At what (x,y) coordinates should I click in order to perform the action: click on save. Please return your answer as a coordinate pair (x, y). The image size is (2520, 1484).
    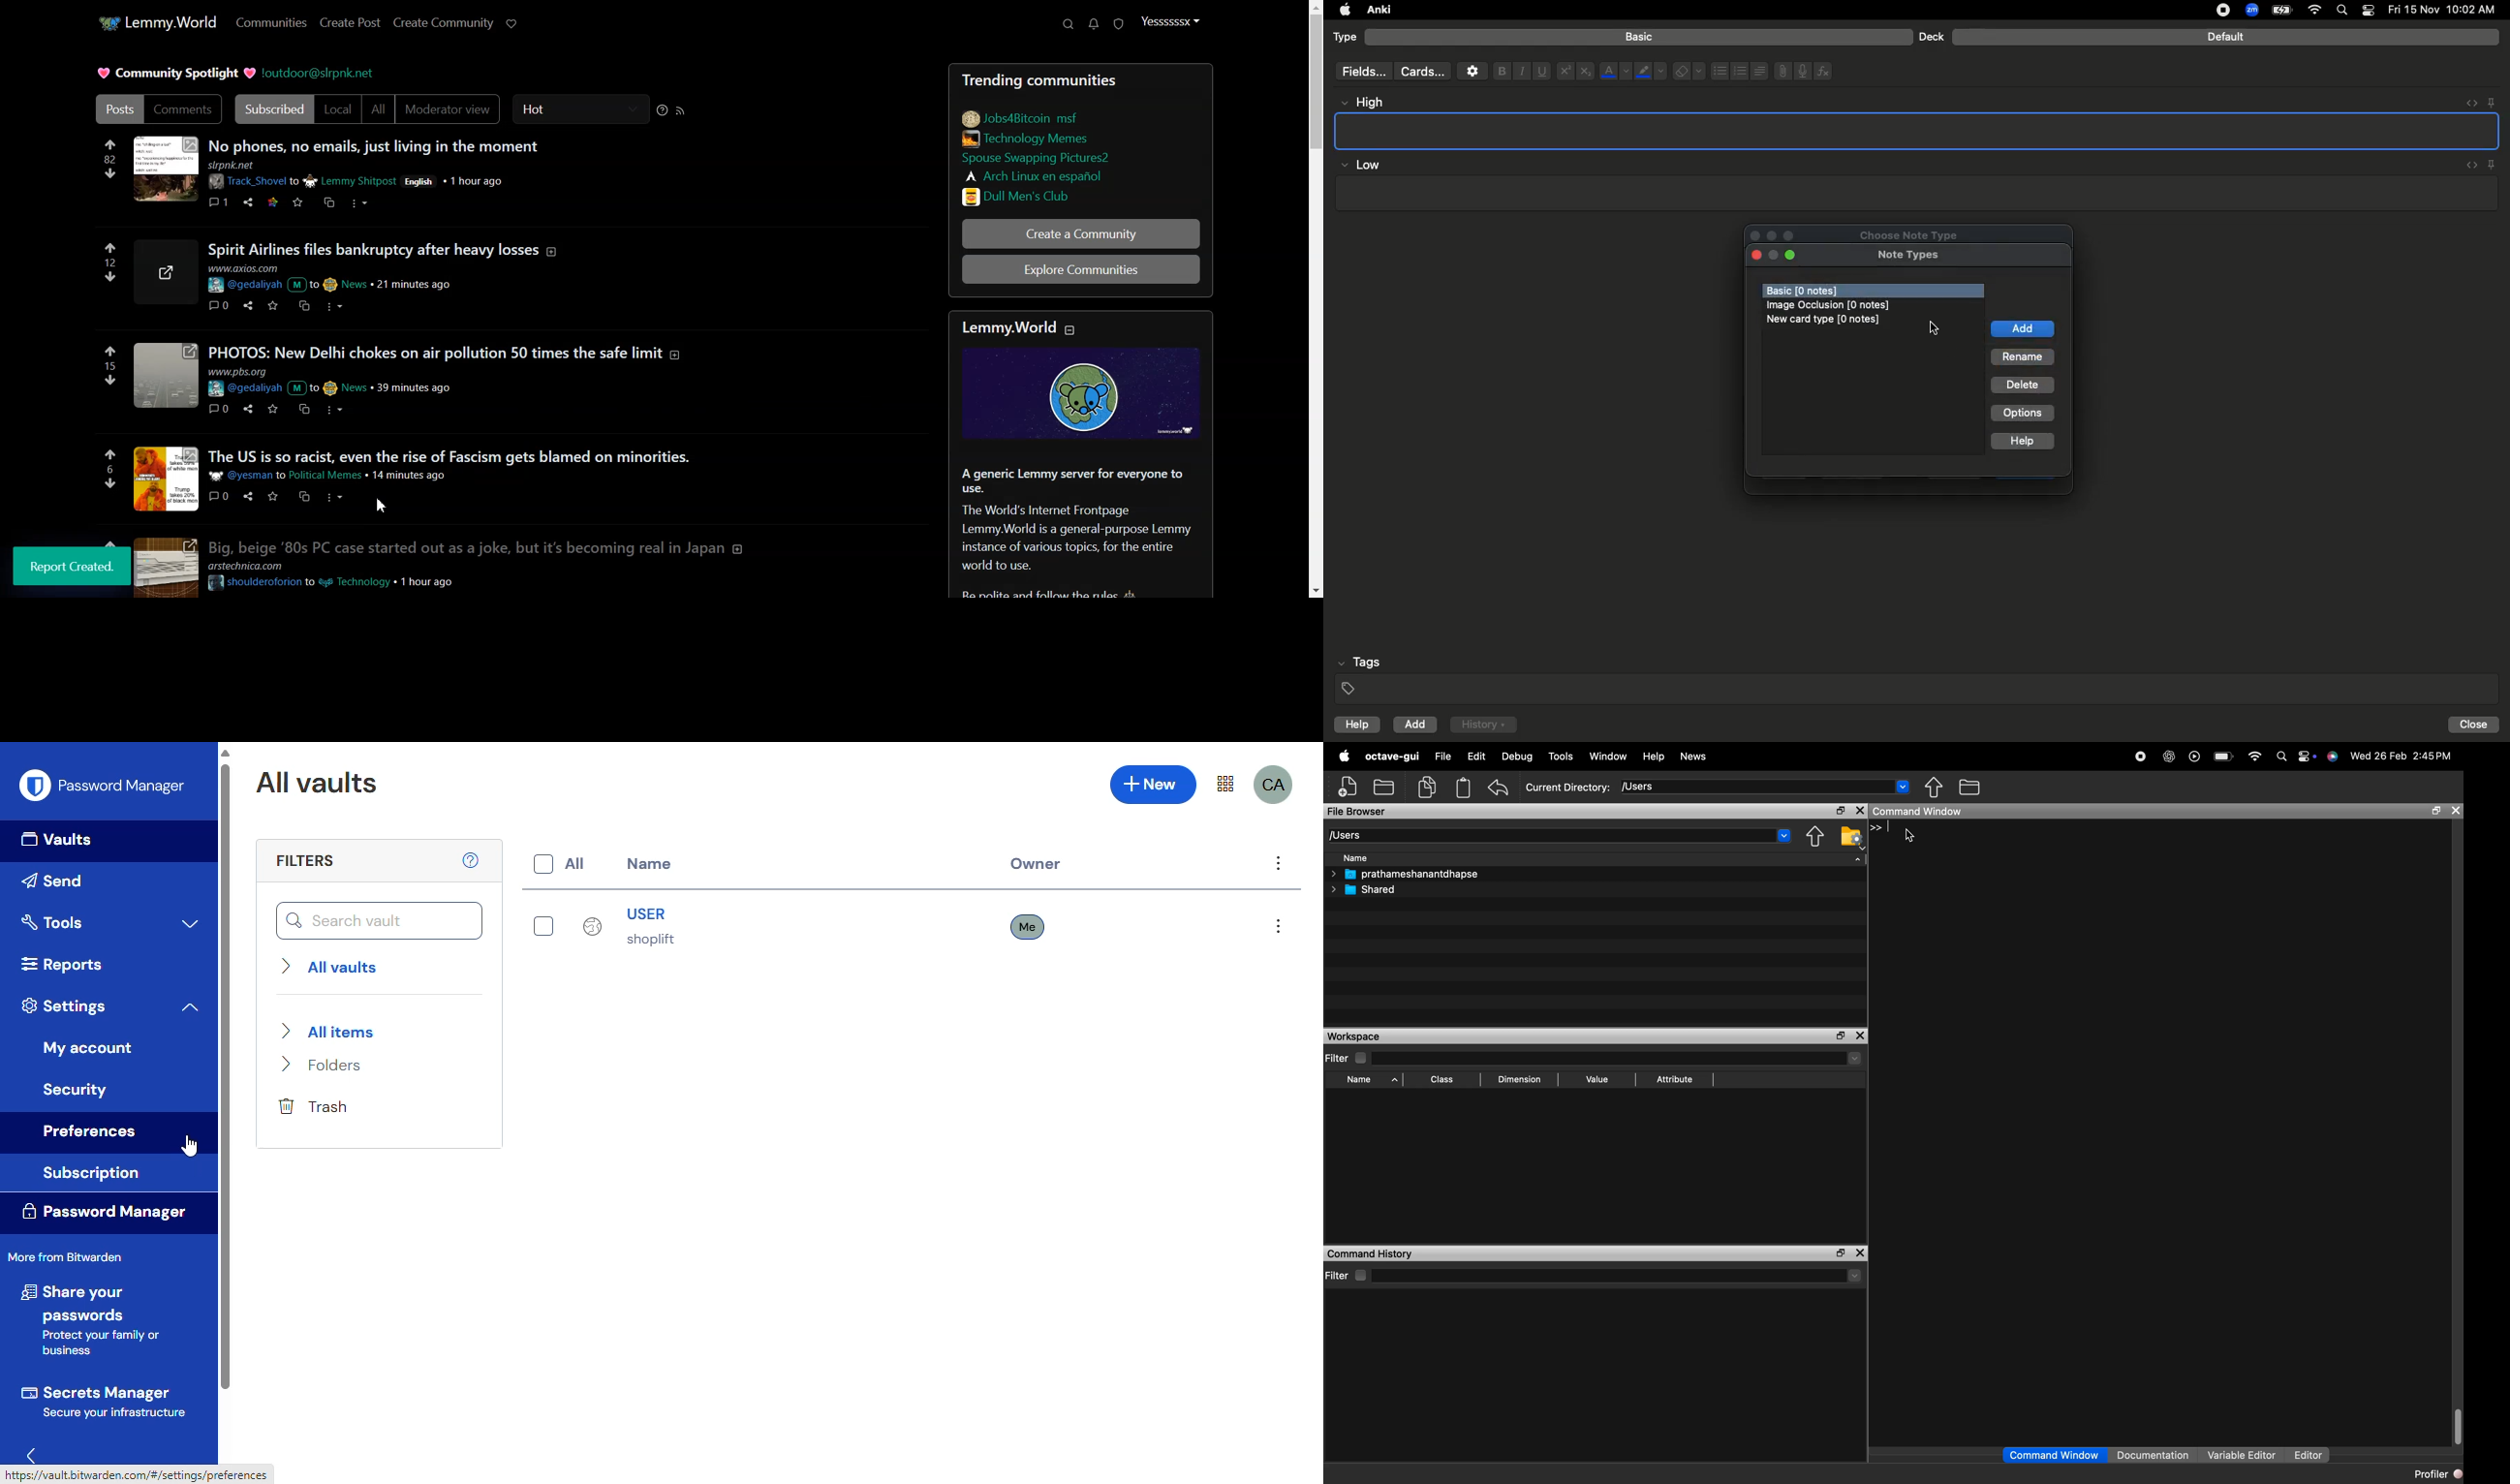
    Looking at the image, I should click on (297, 203).